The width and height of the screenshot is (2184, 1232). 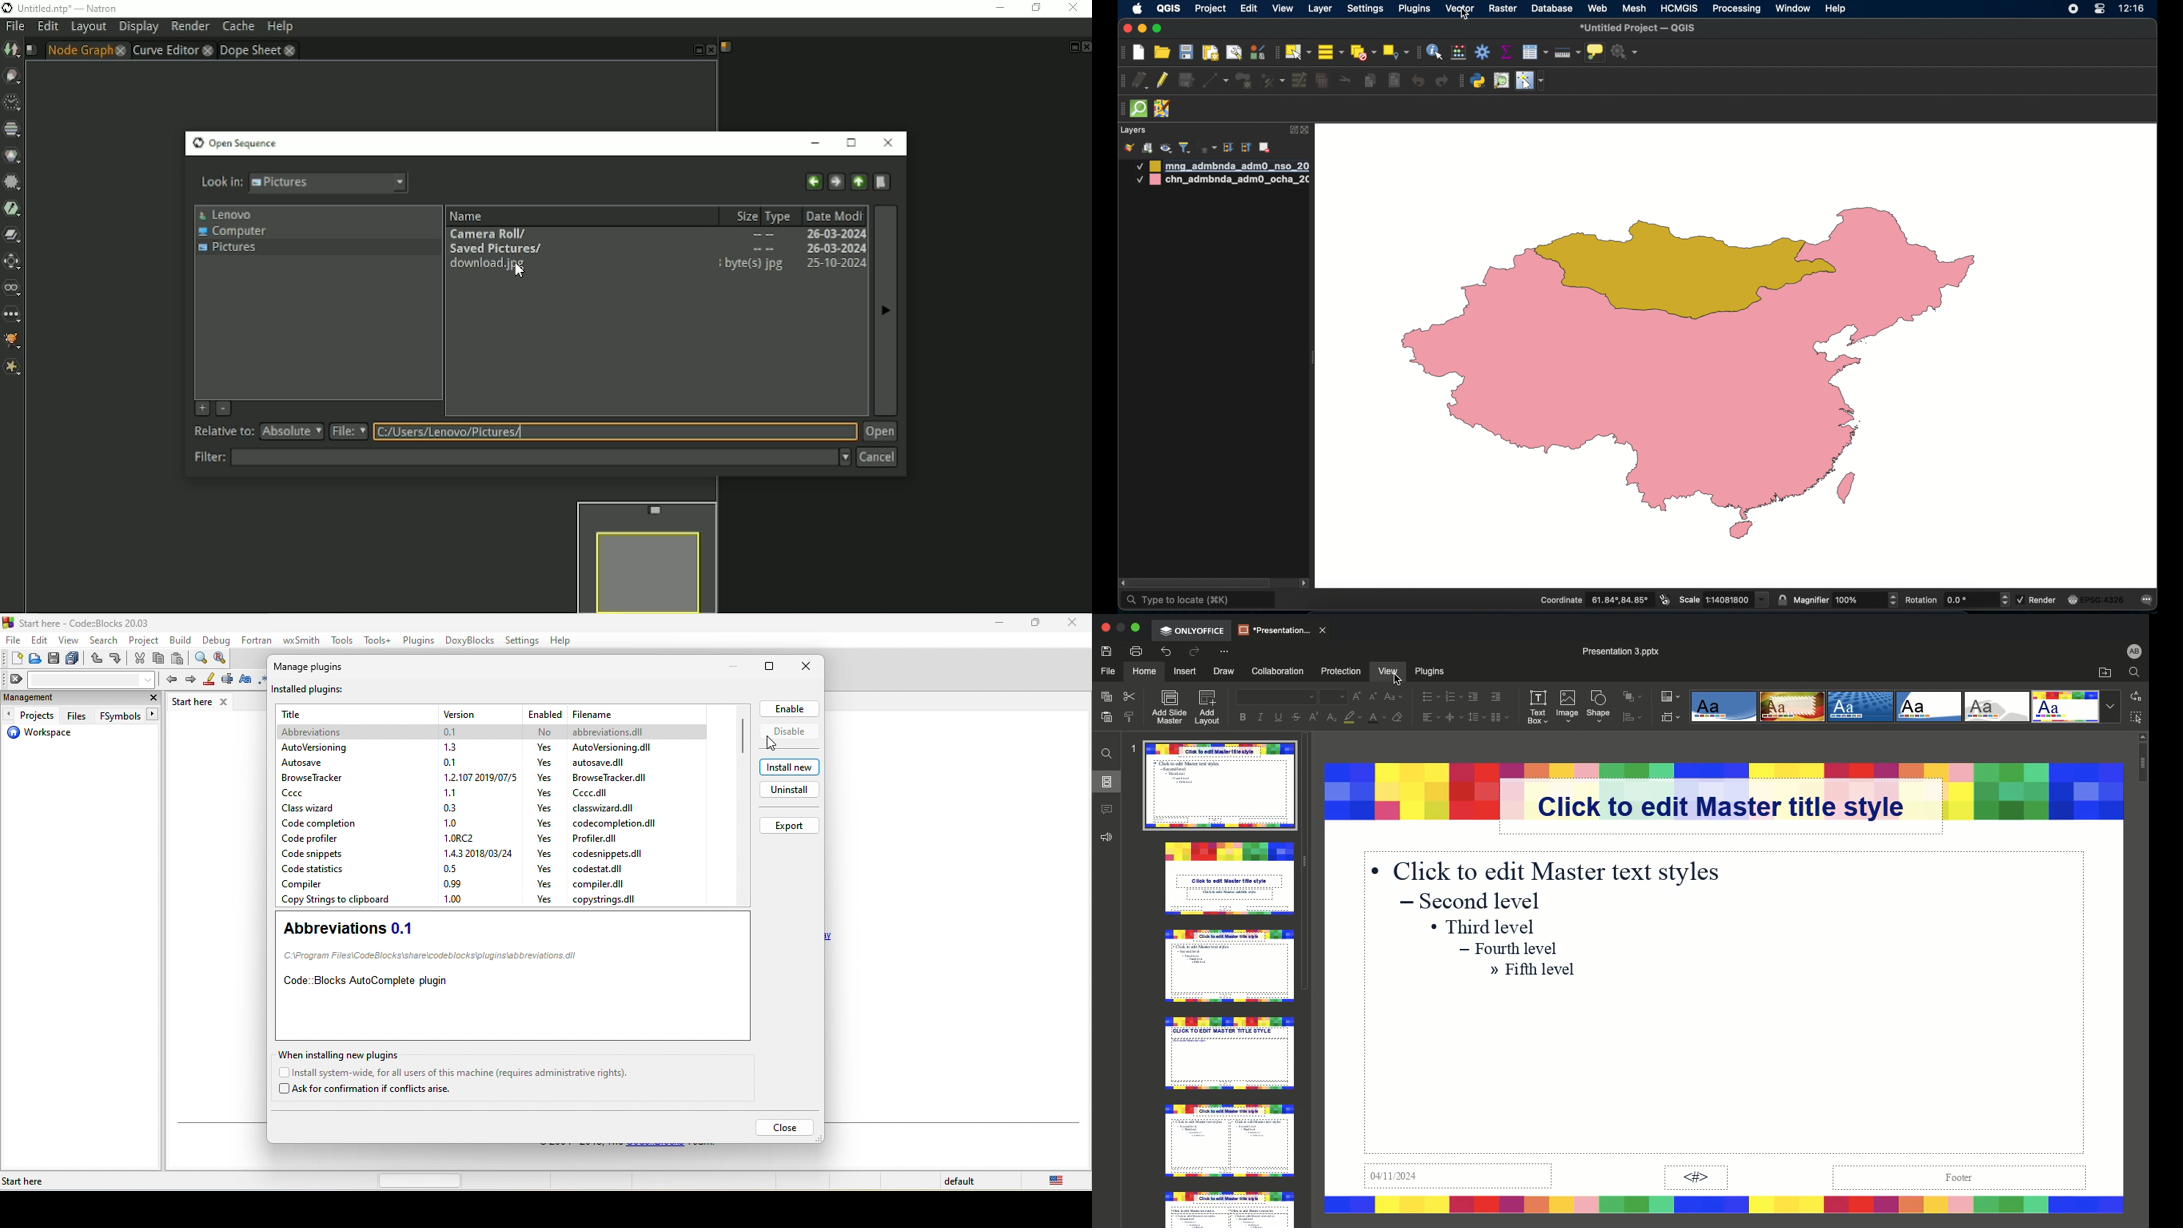 I want to click on Layout master slide 2, so click(x=1230, y=881).